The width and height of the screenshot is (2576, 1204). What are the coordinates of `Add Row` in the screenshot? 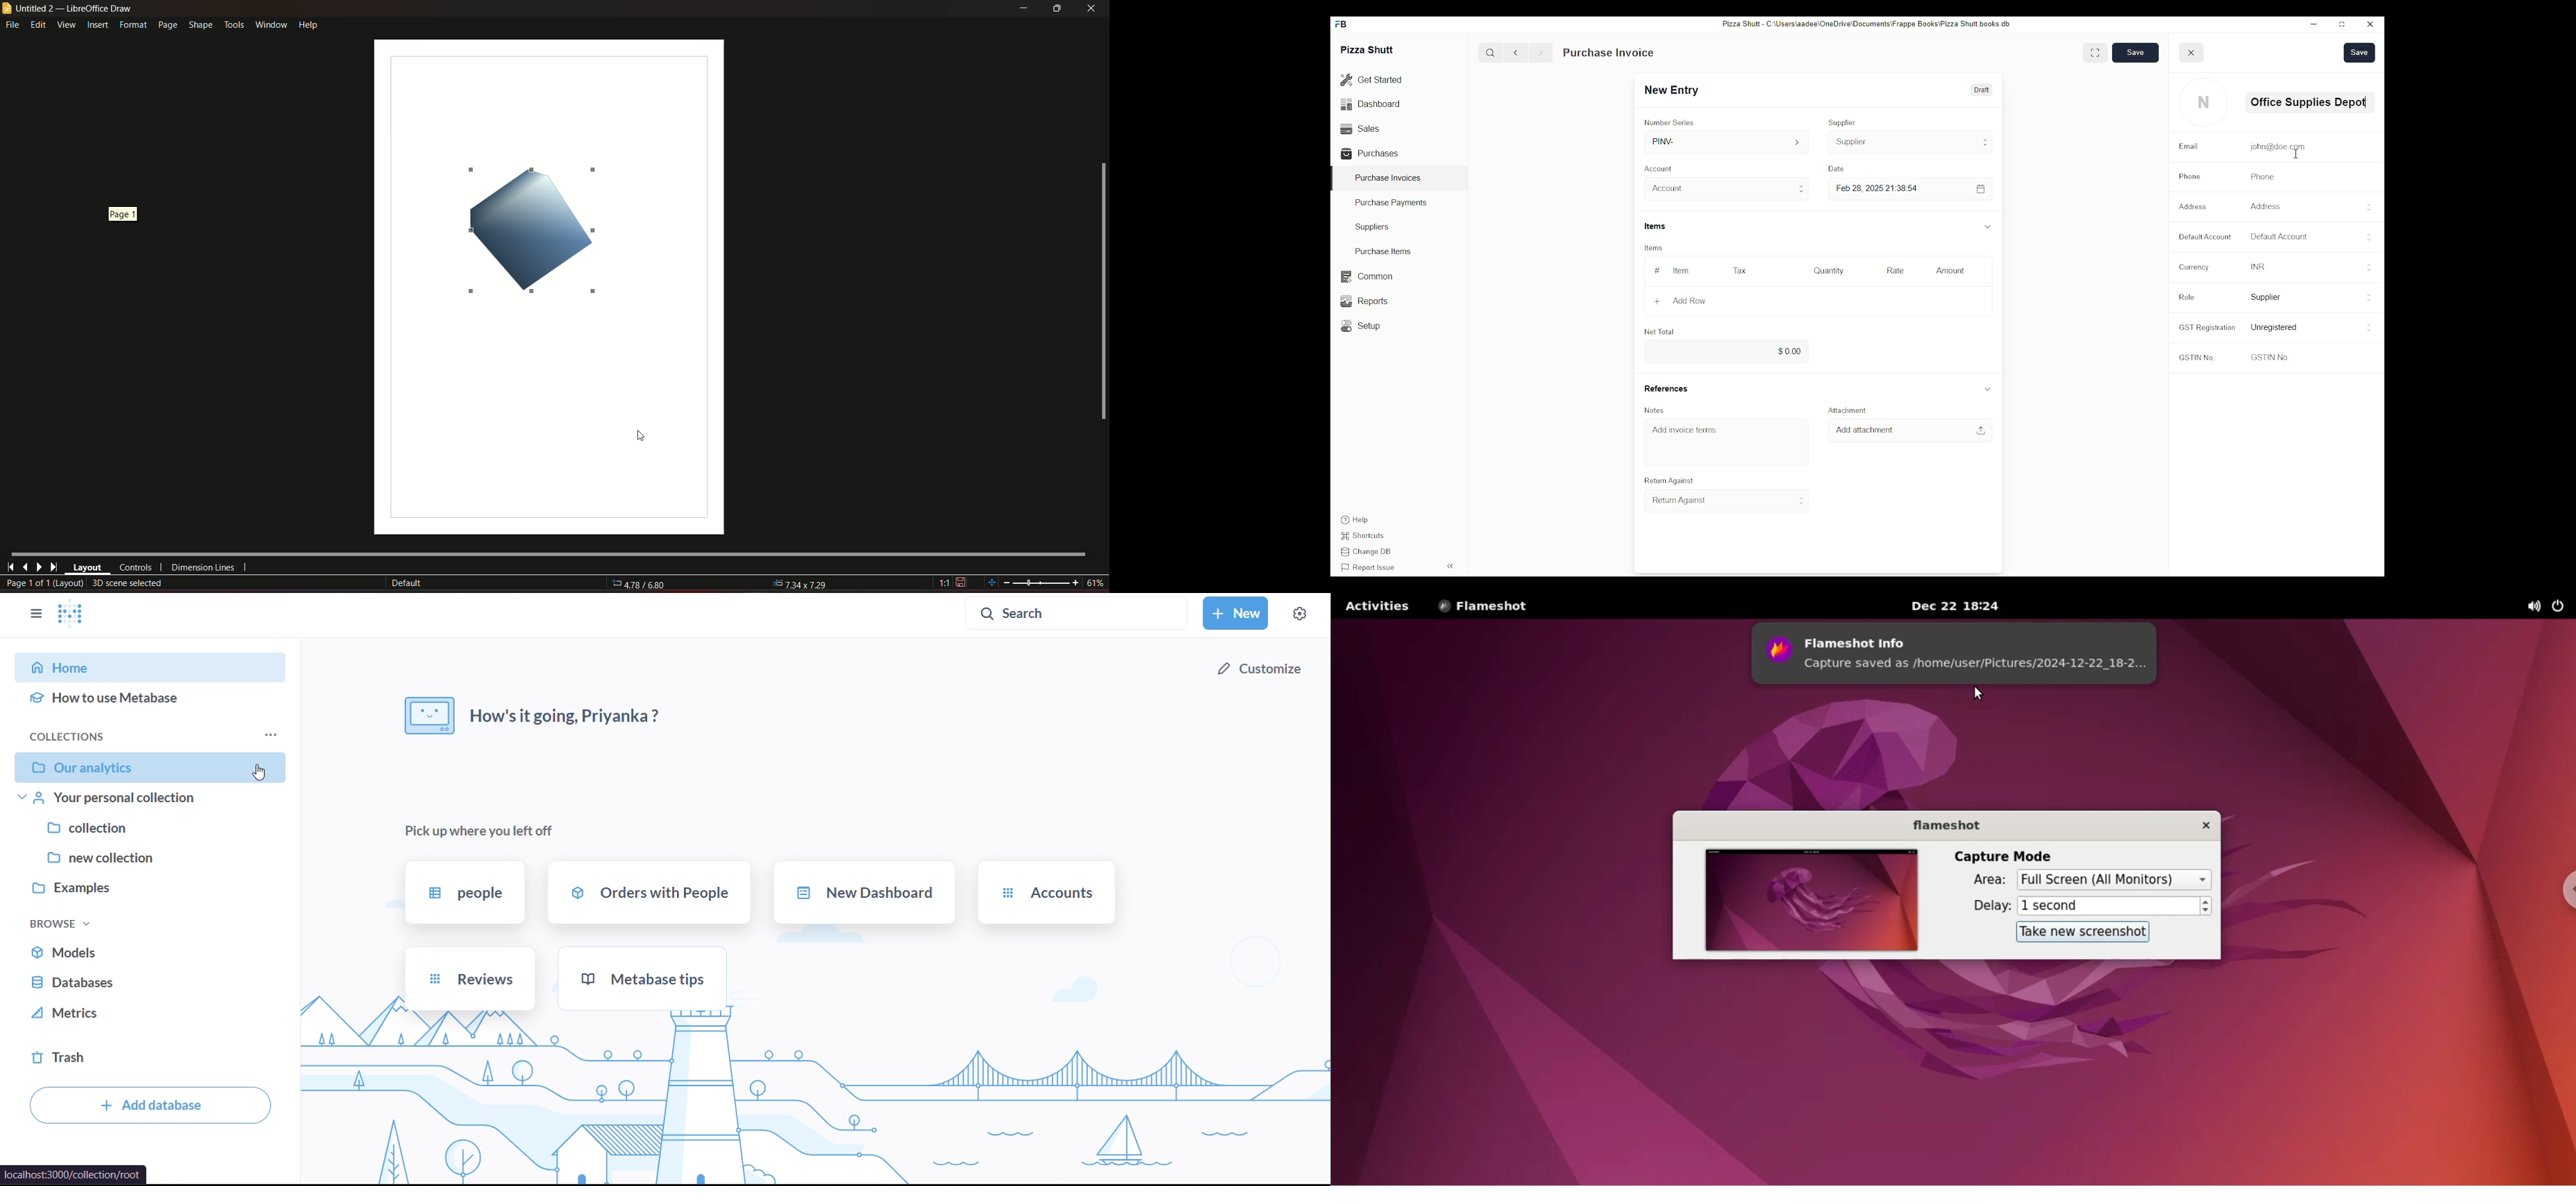 It's located at (1680, 301).